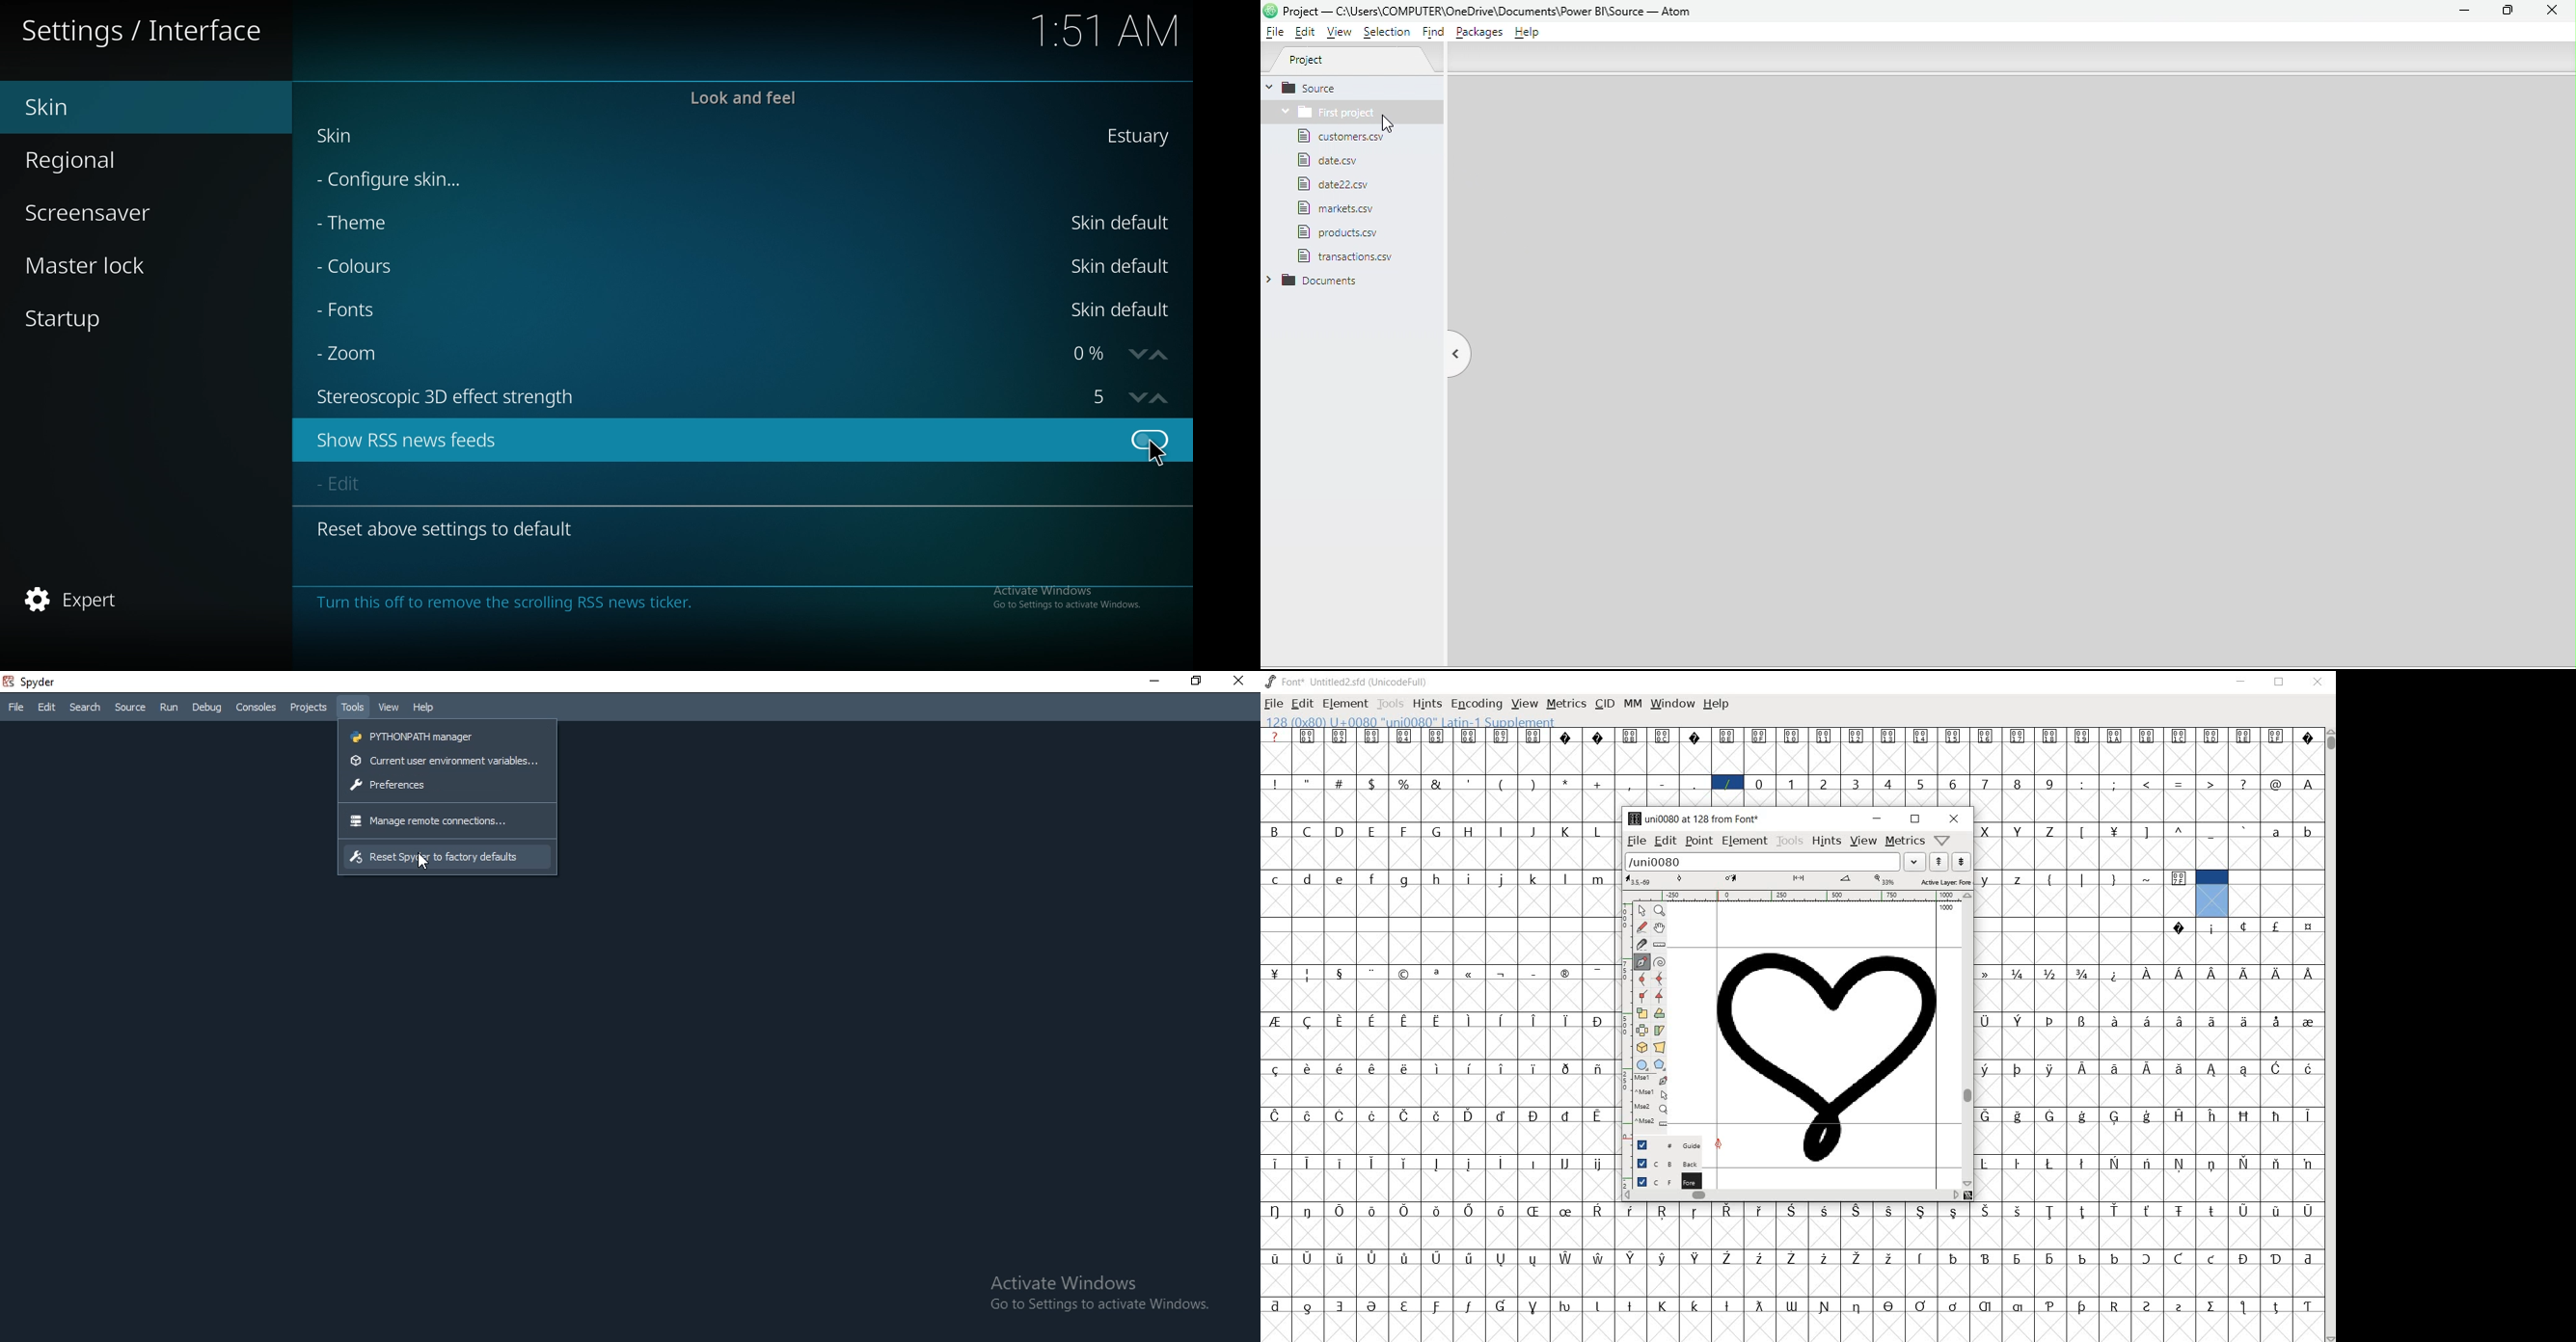  Describe the element at coordinates (447, 788) in the screenshot. I see `preference` at that location.